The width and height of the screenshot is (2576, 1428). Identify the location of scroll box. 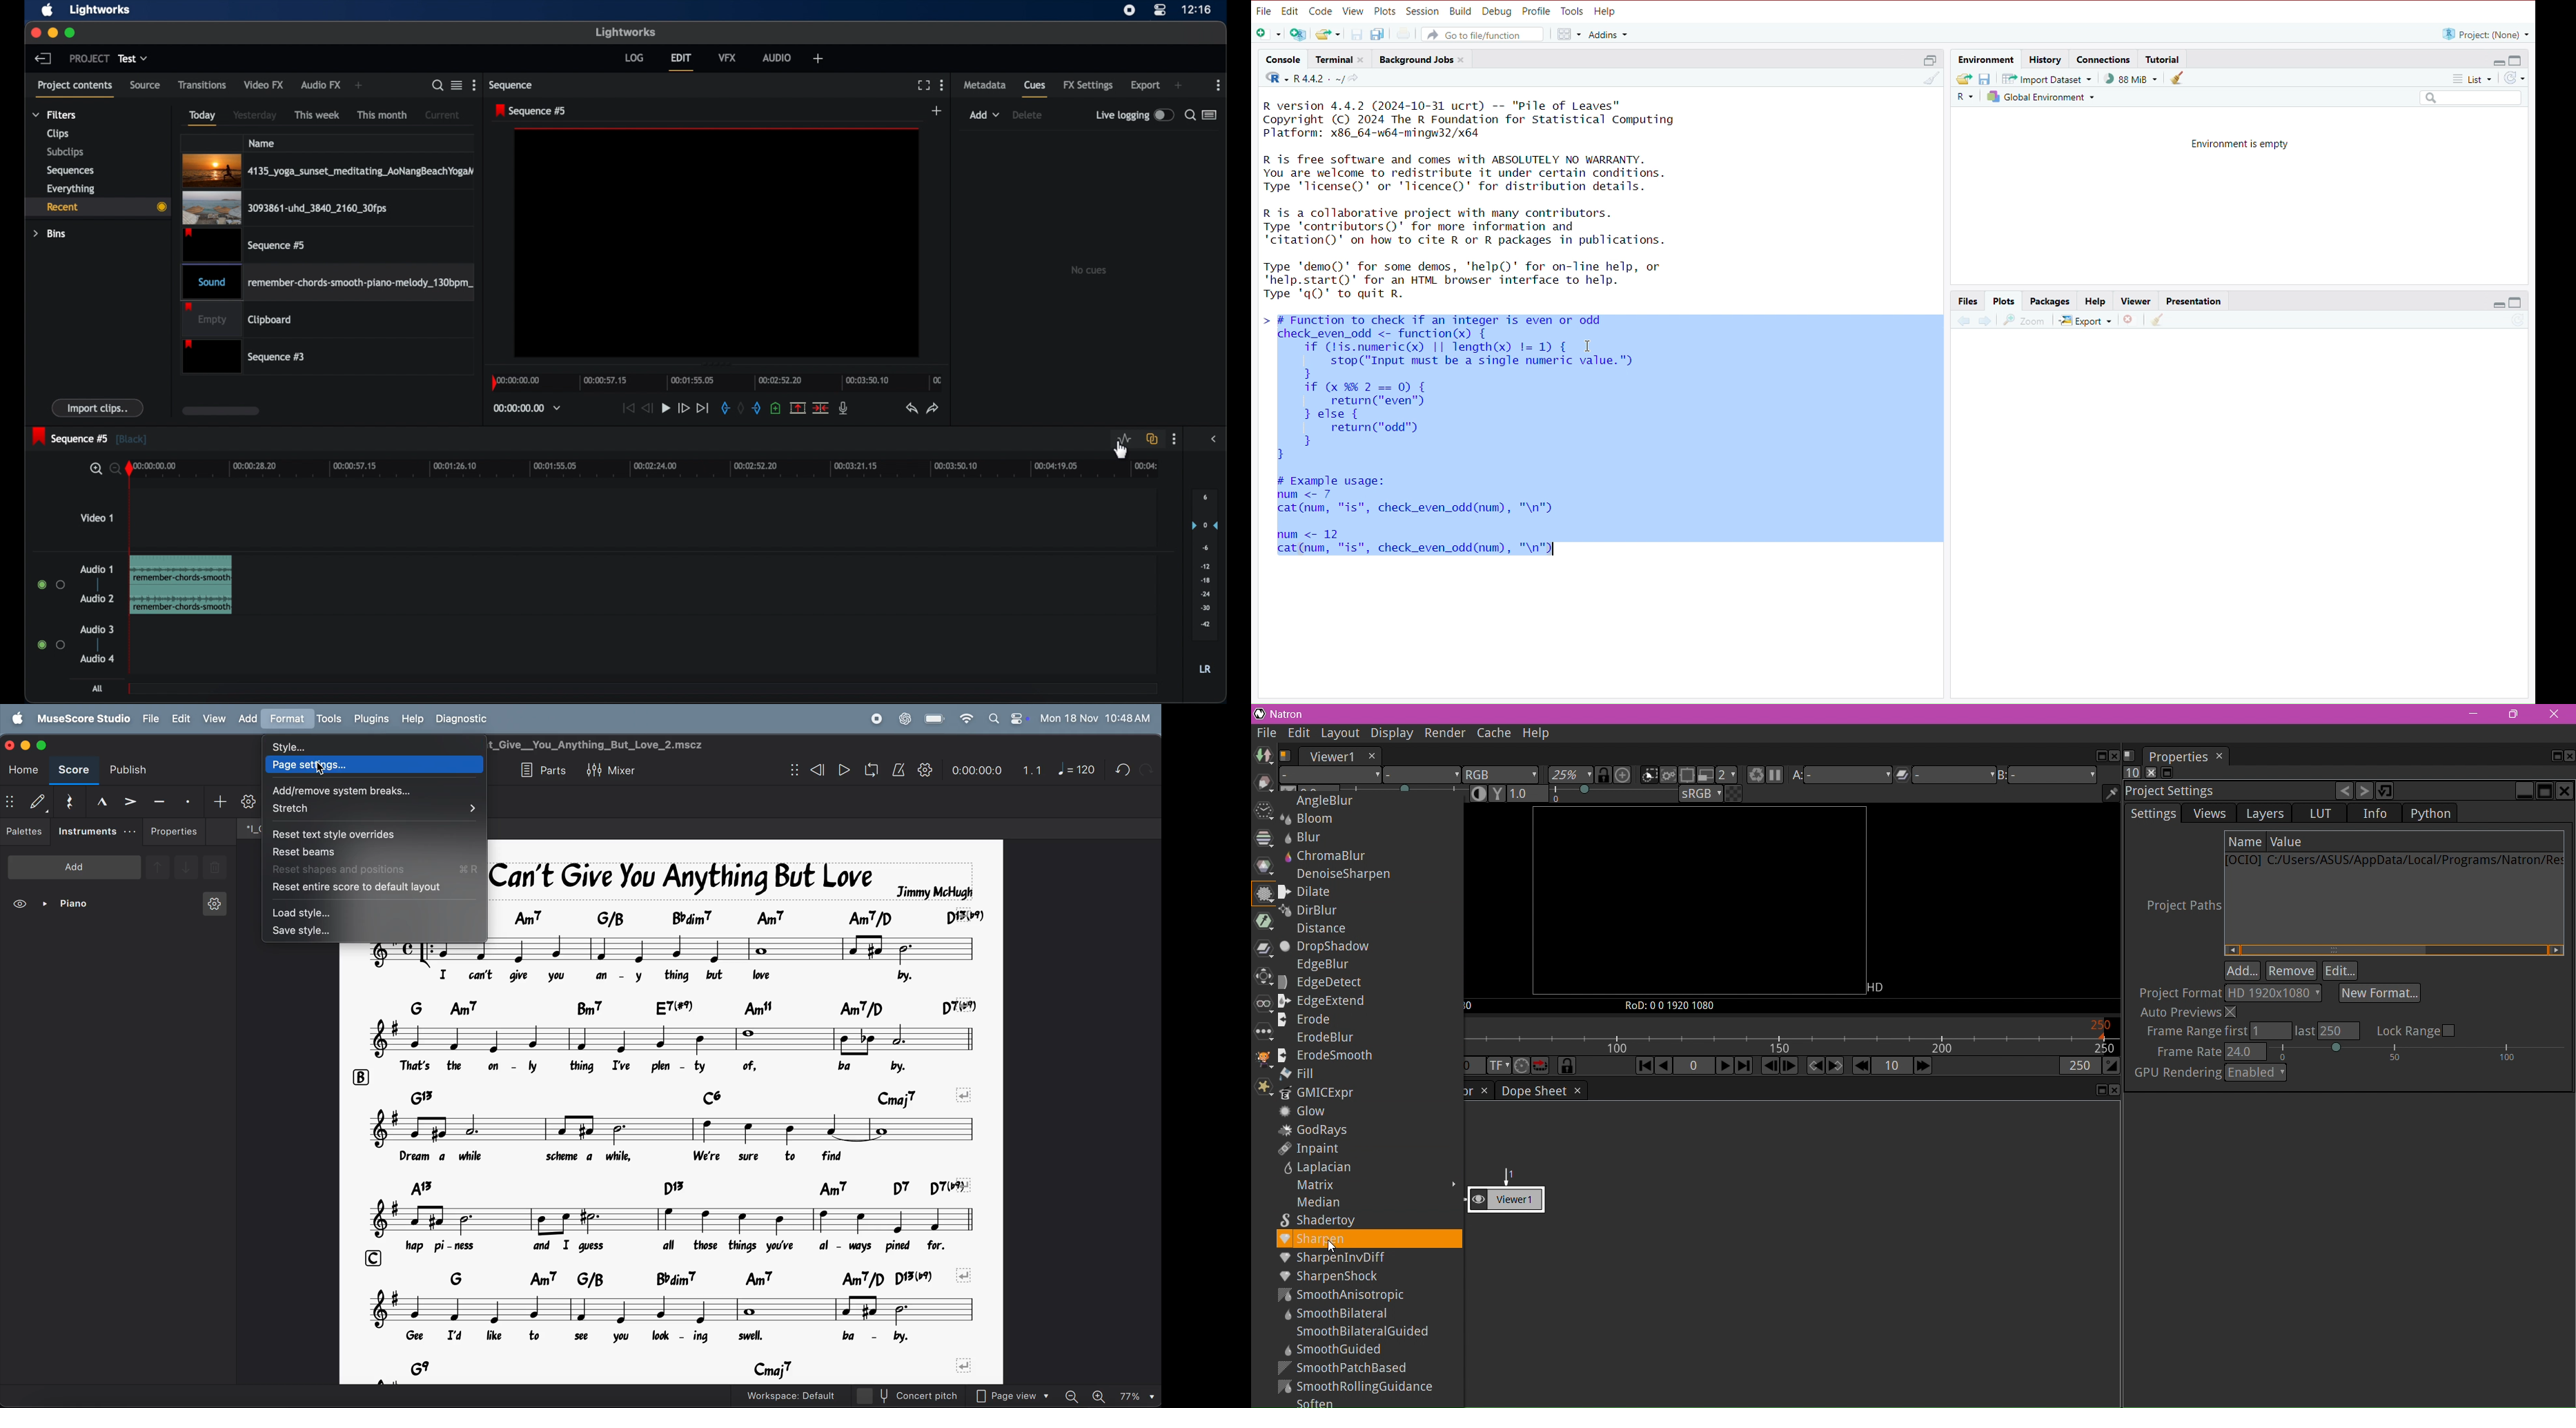
(220, 411).